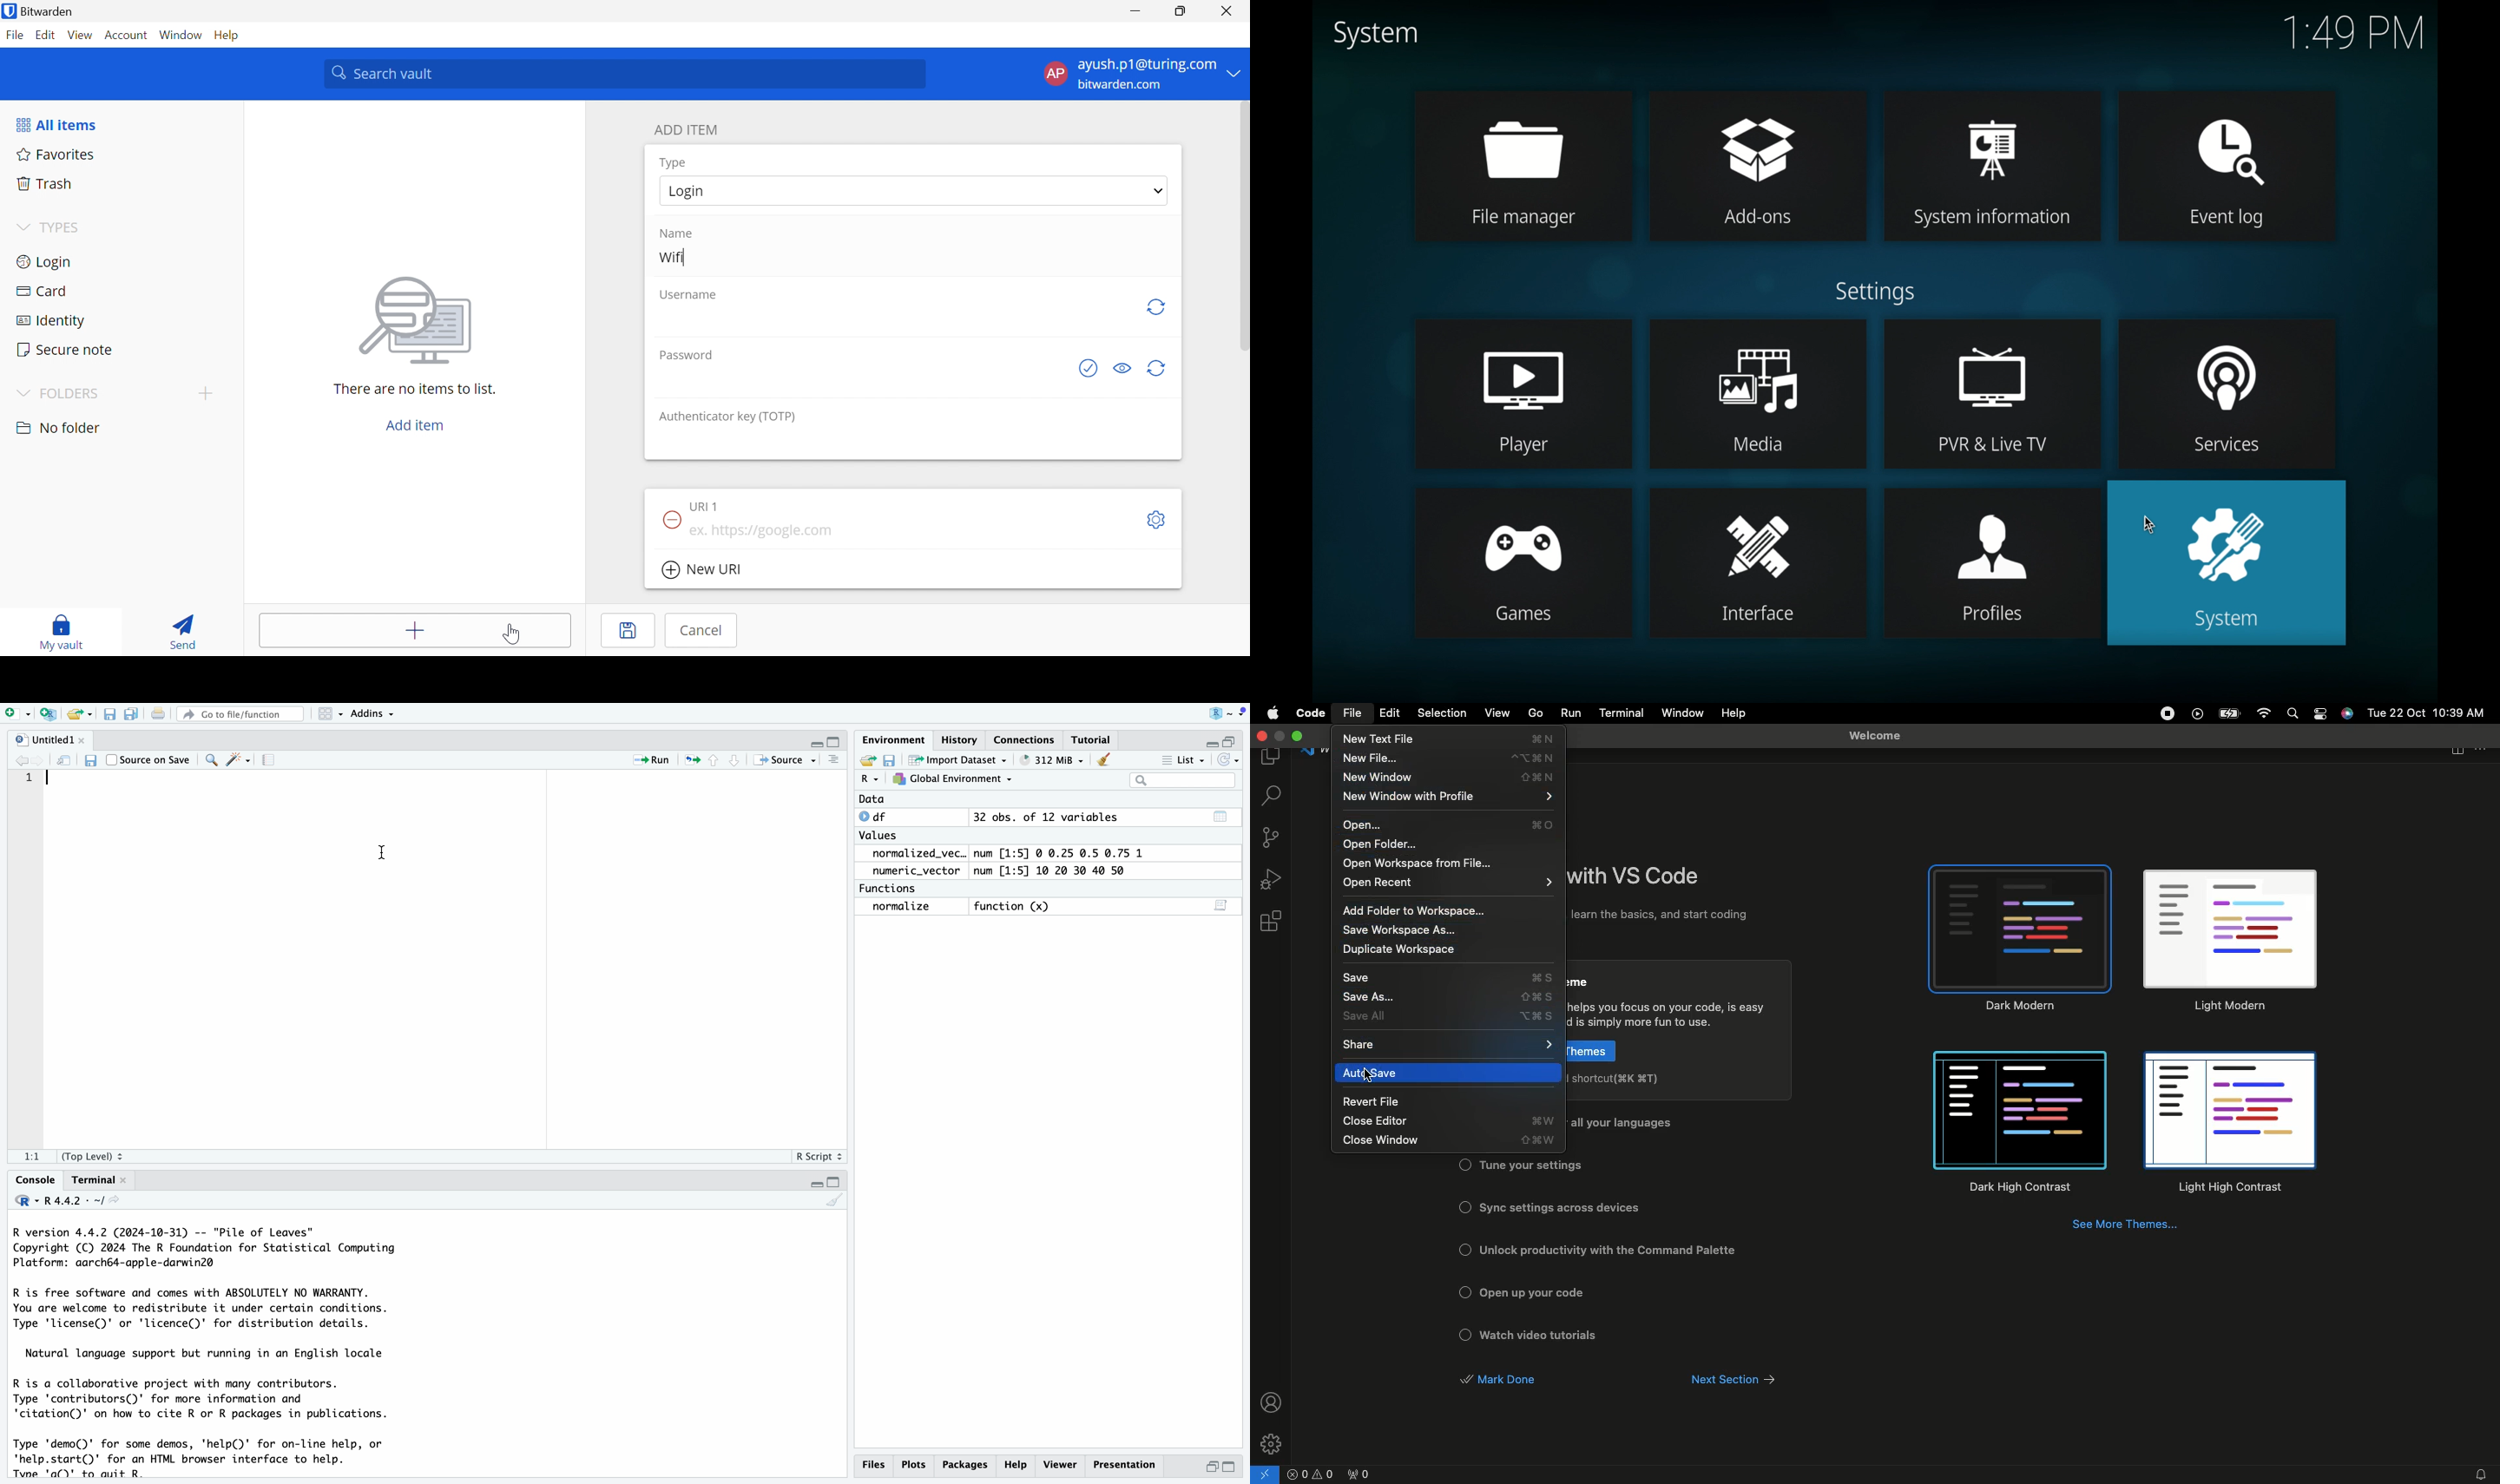 The width and height of the screenshot is (2520, 1484). What do you see at coordinates (230, 34) in the screenshot?
I see `Help` at bounding box center [230, 34].